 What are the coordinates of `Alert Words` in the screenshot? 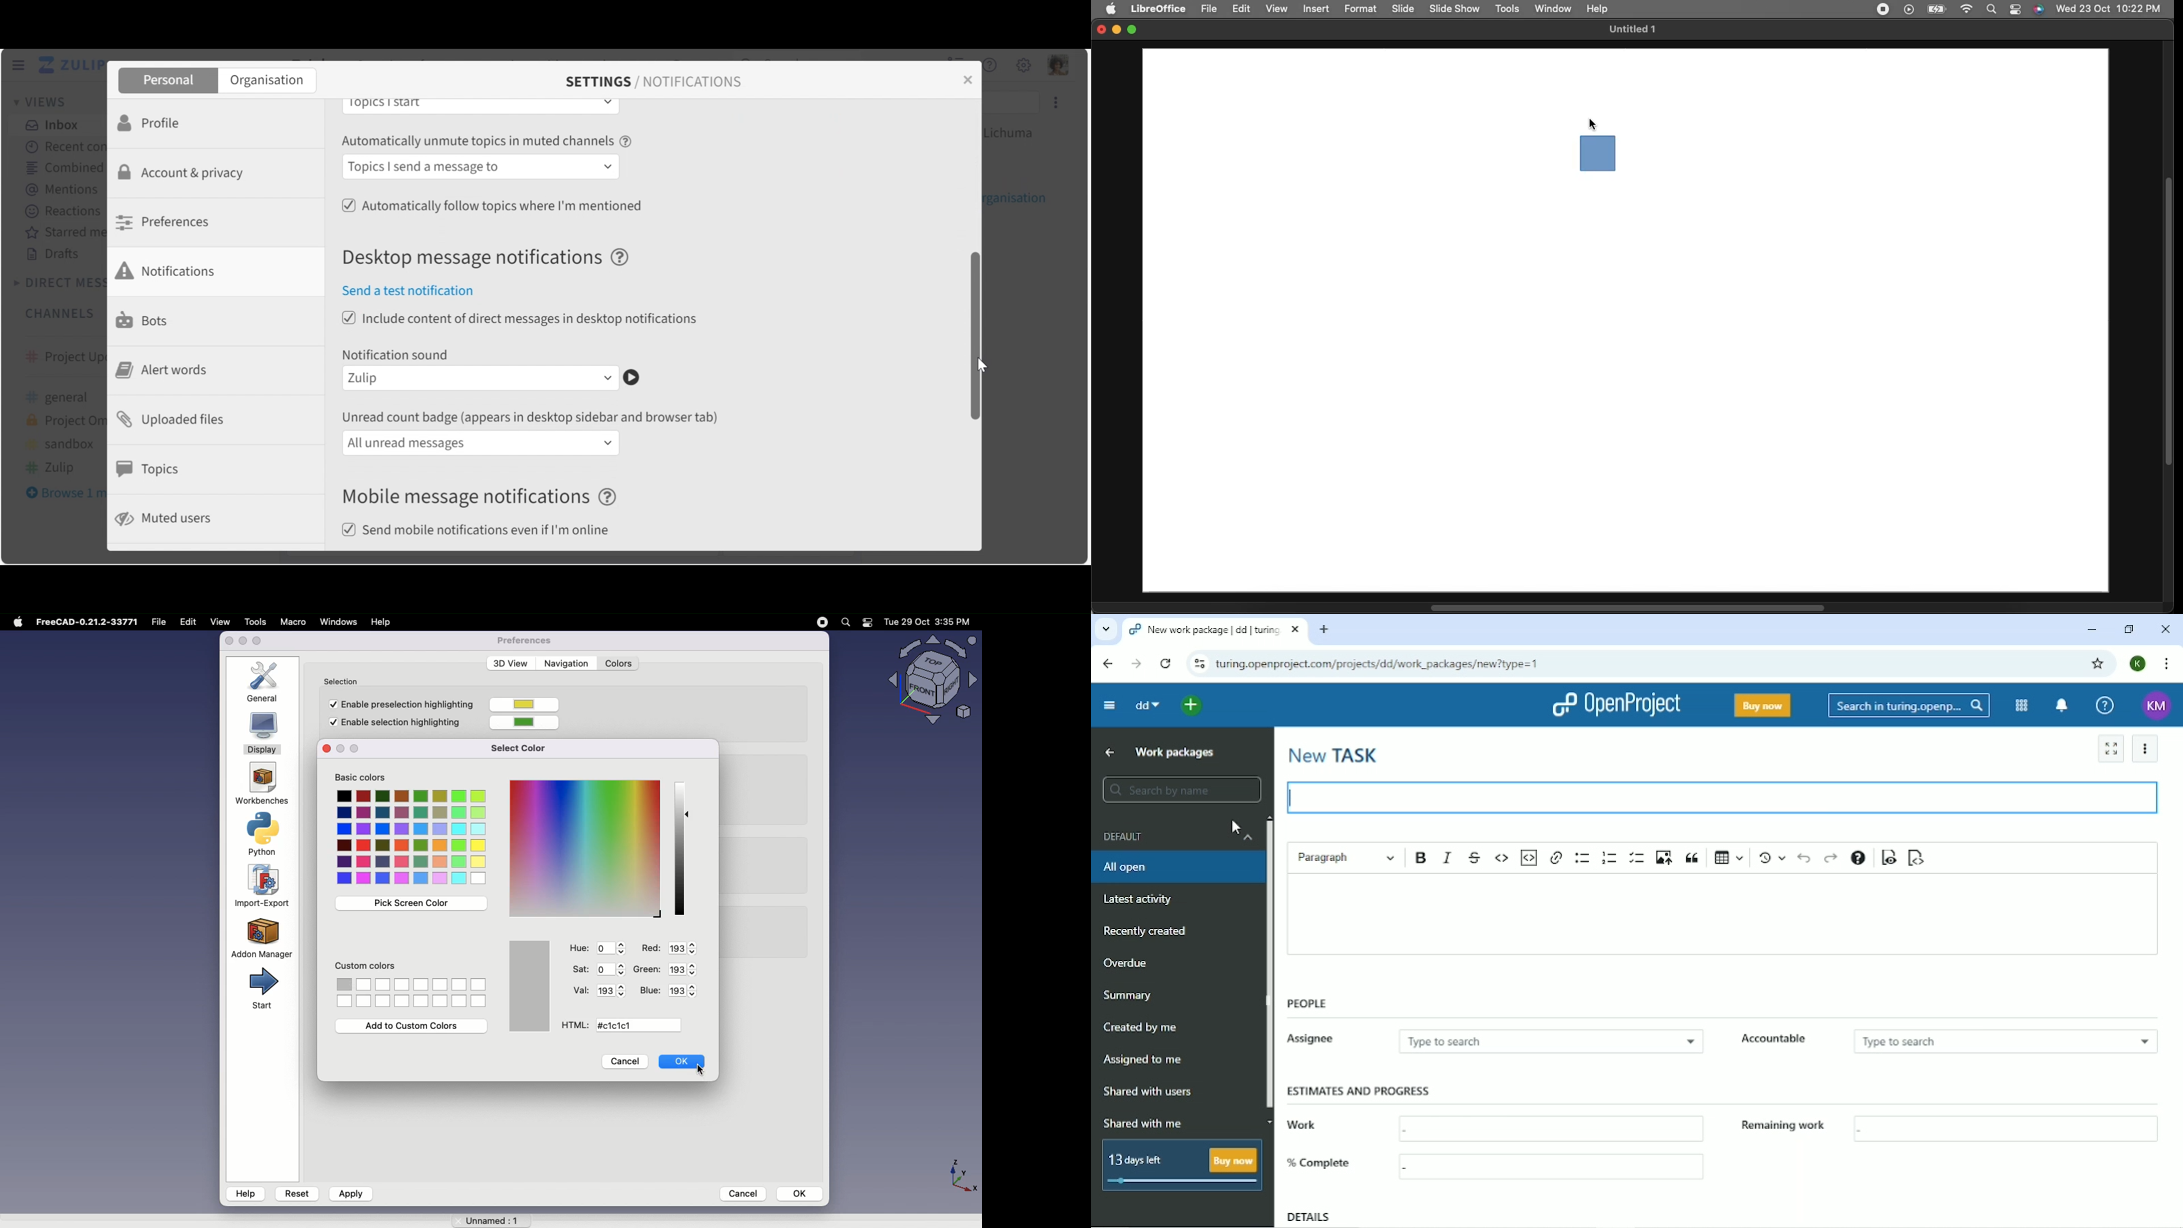 It's located at (166, 370).